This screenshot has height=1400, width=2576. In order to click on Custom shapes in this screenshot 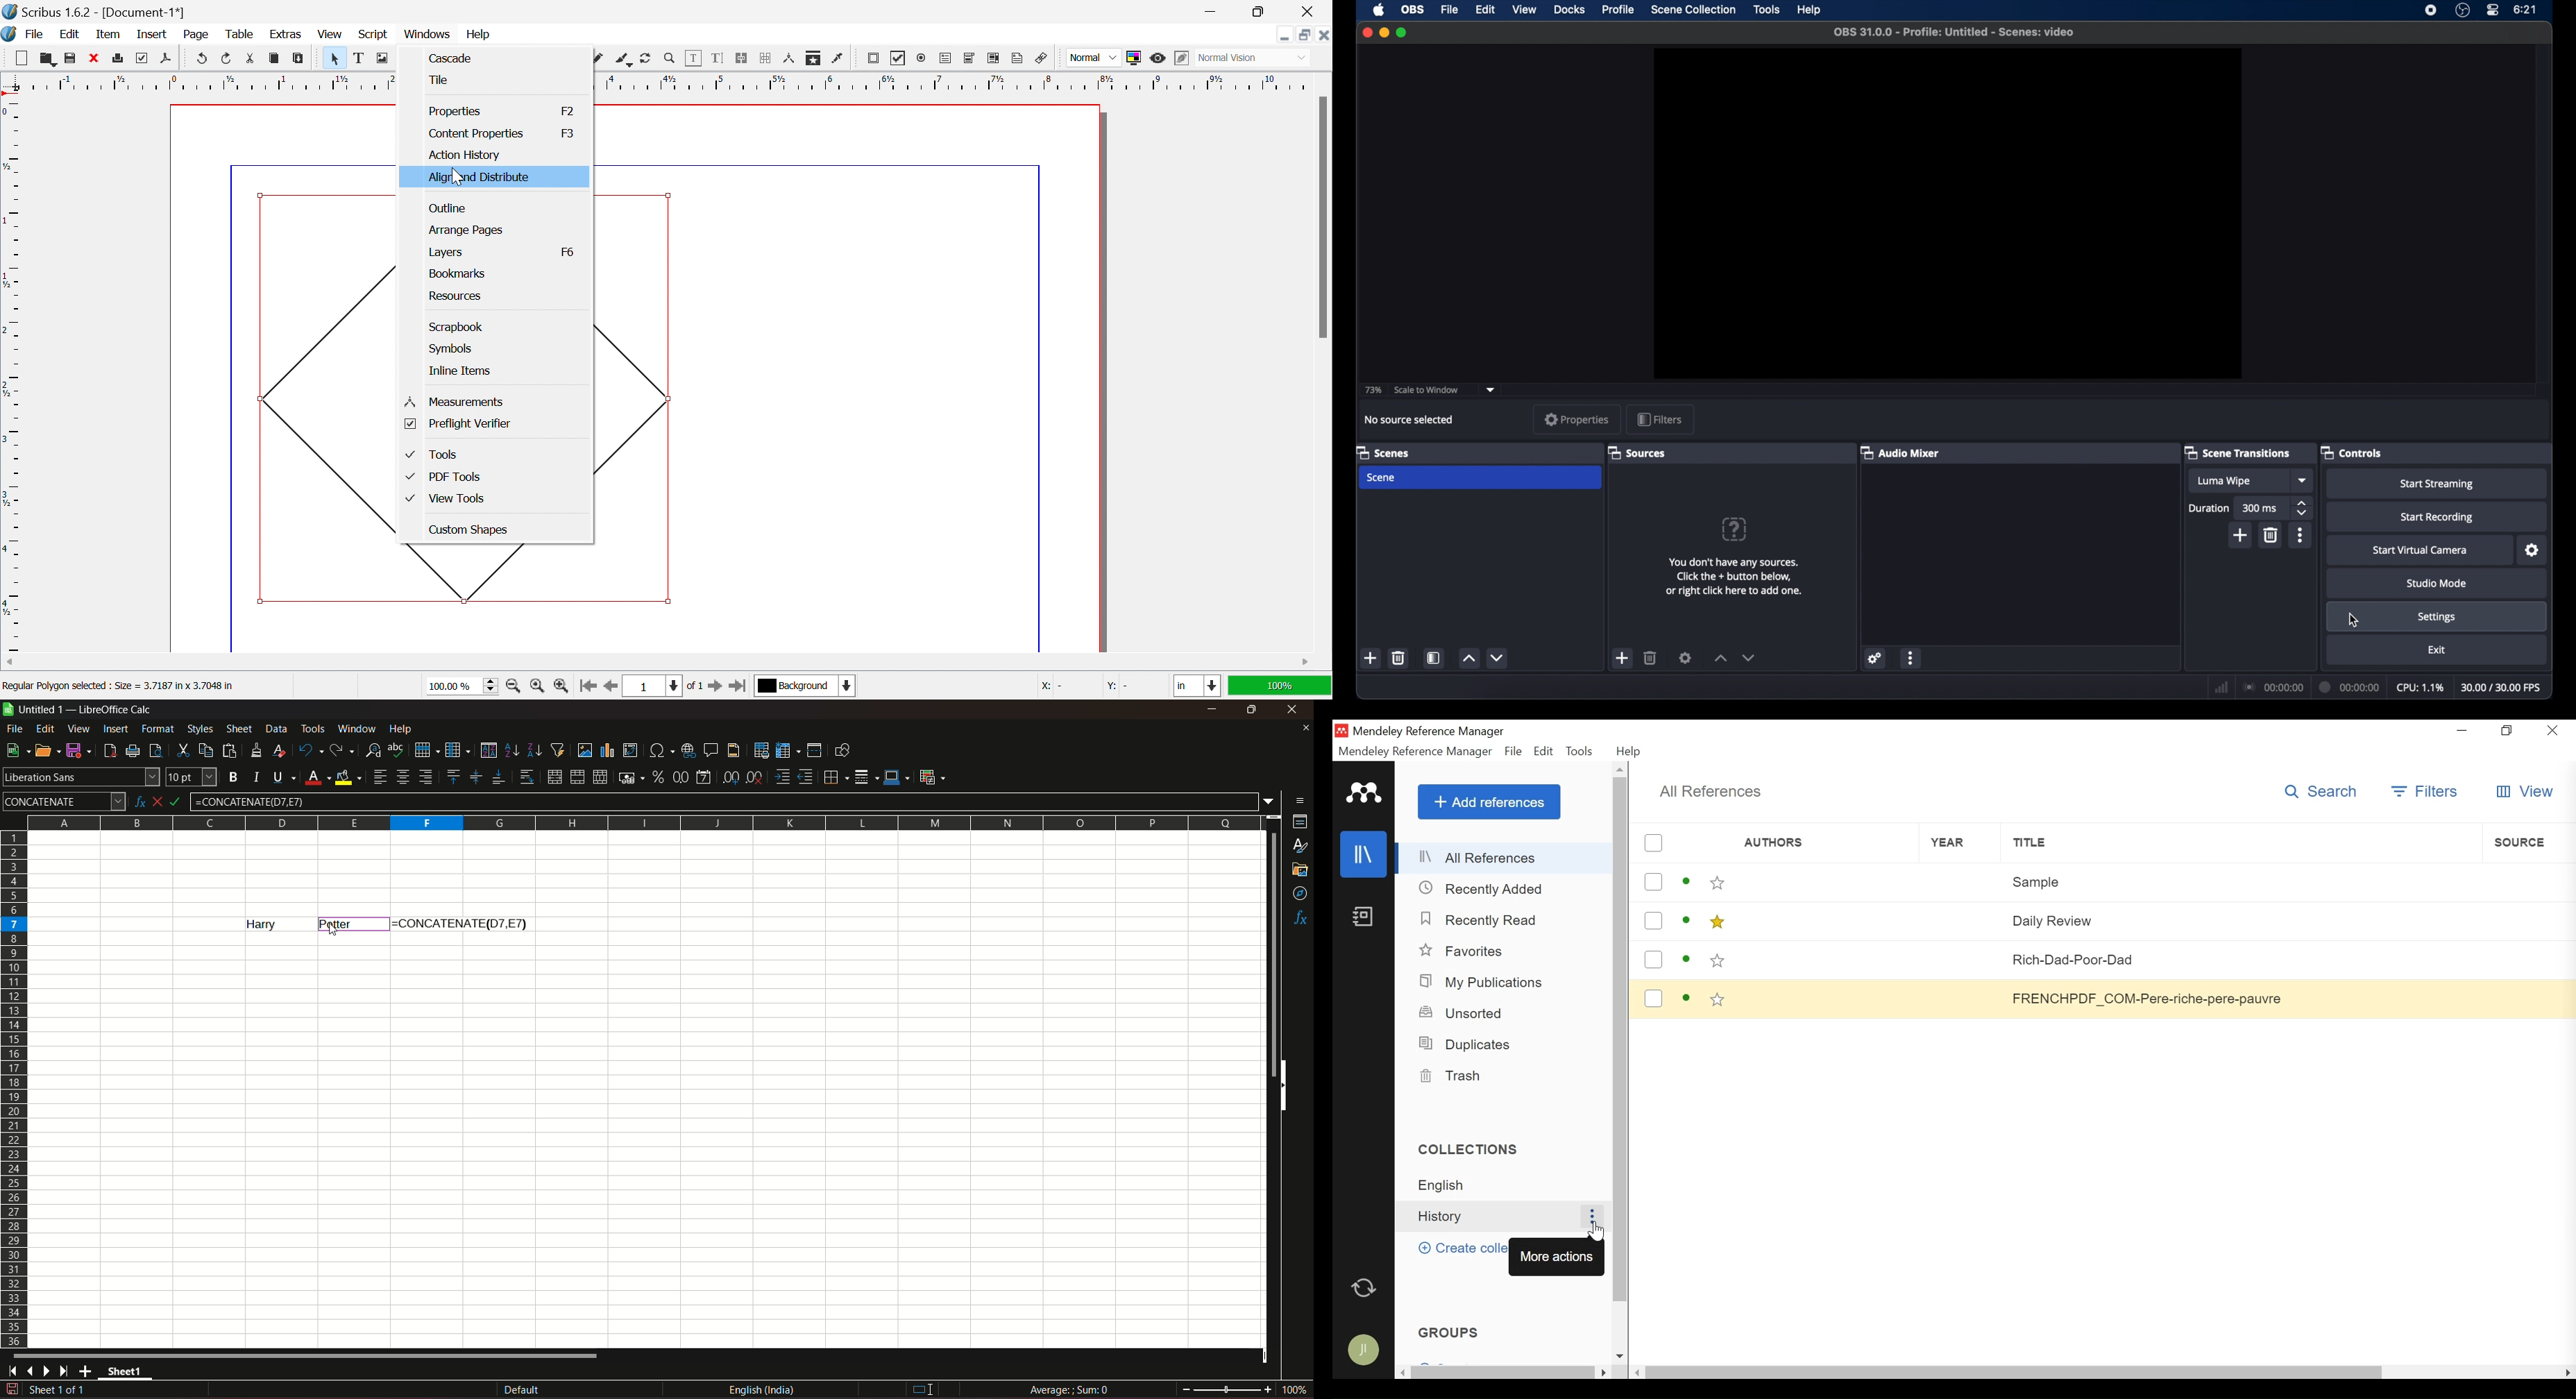, I will do `click(471, 529)`.